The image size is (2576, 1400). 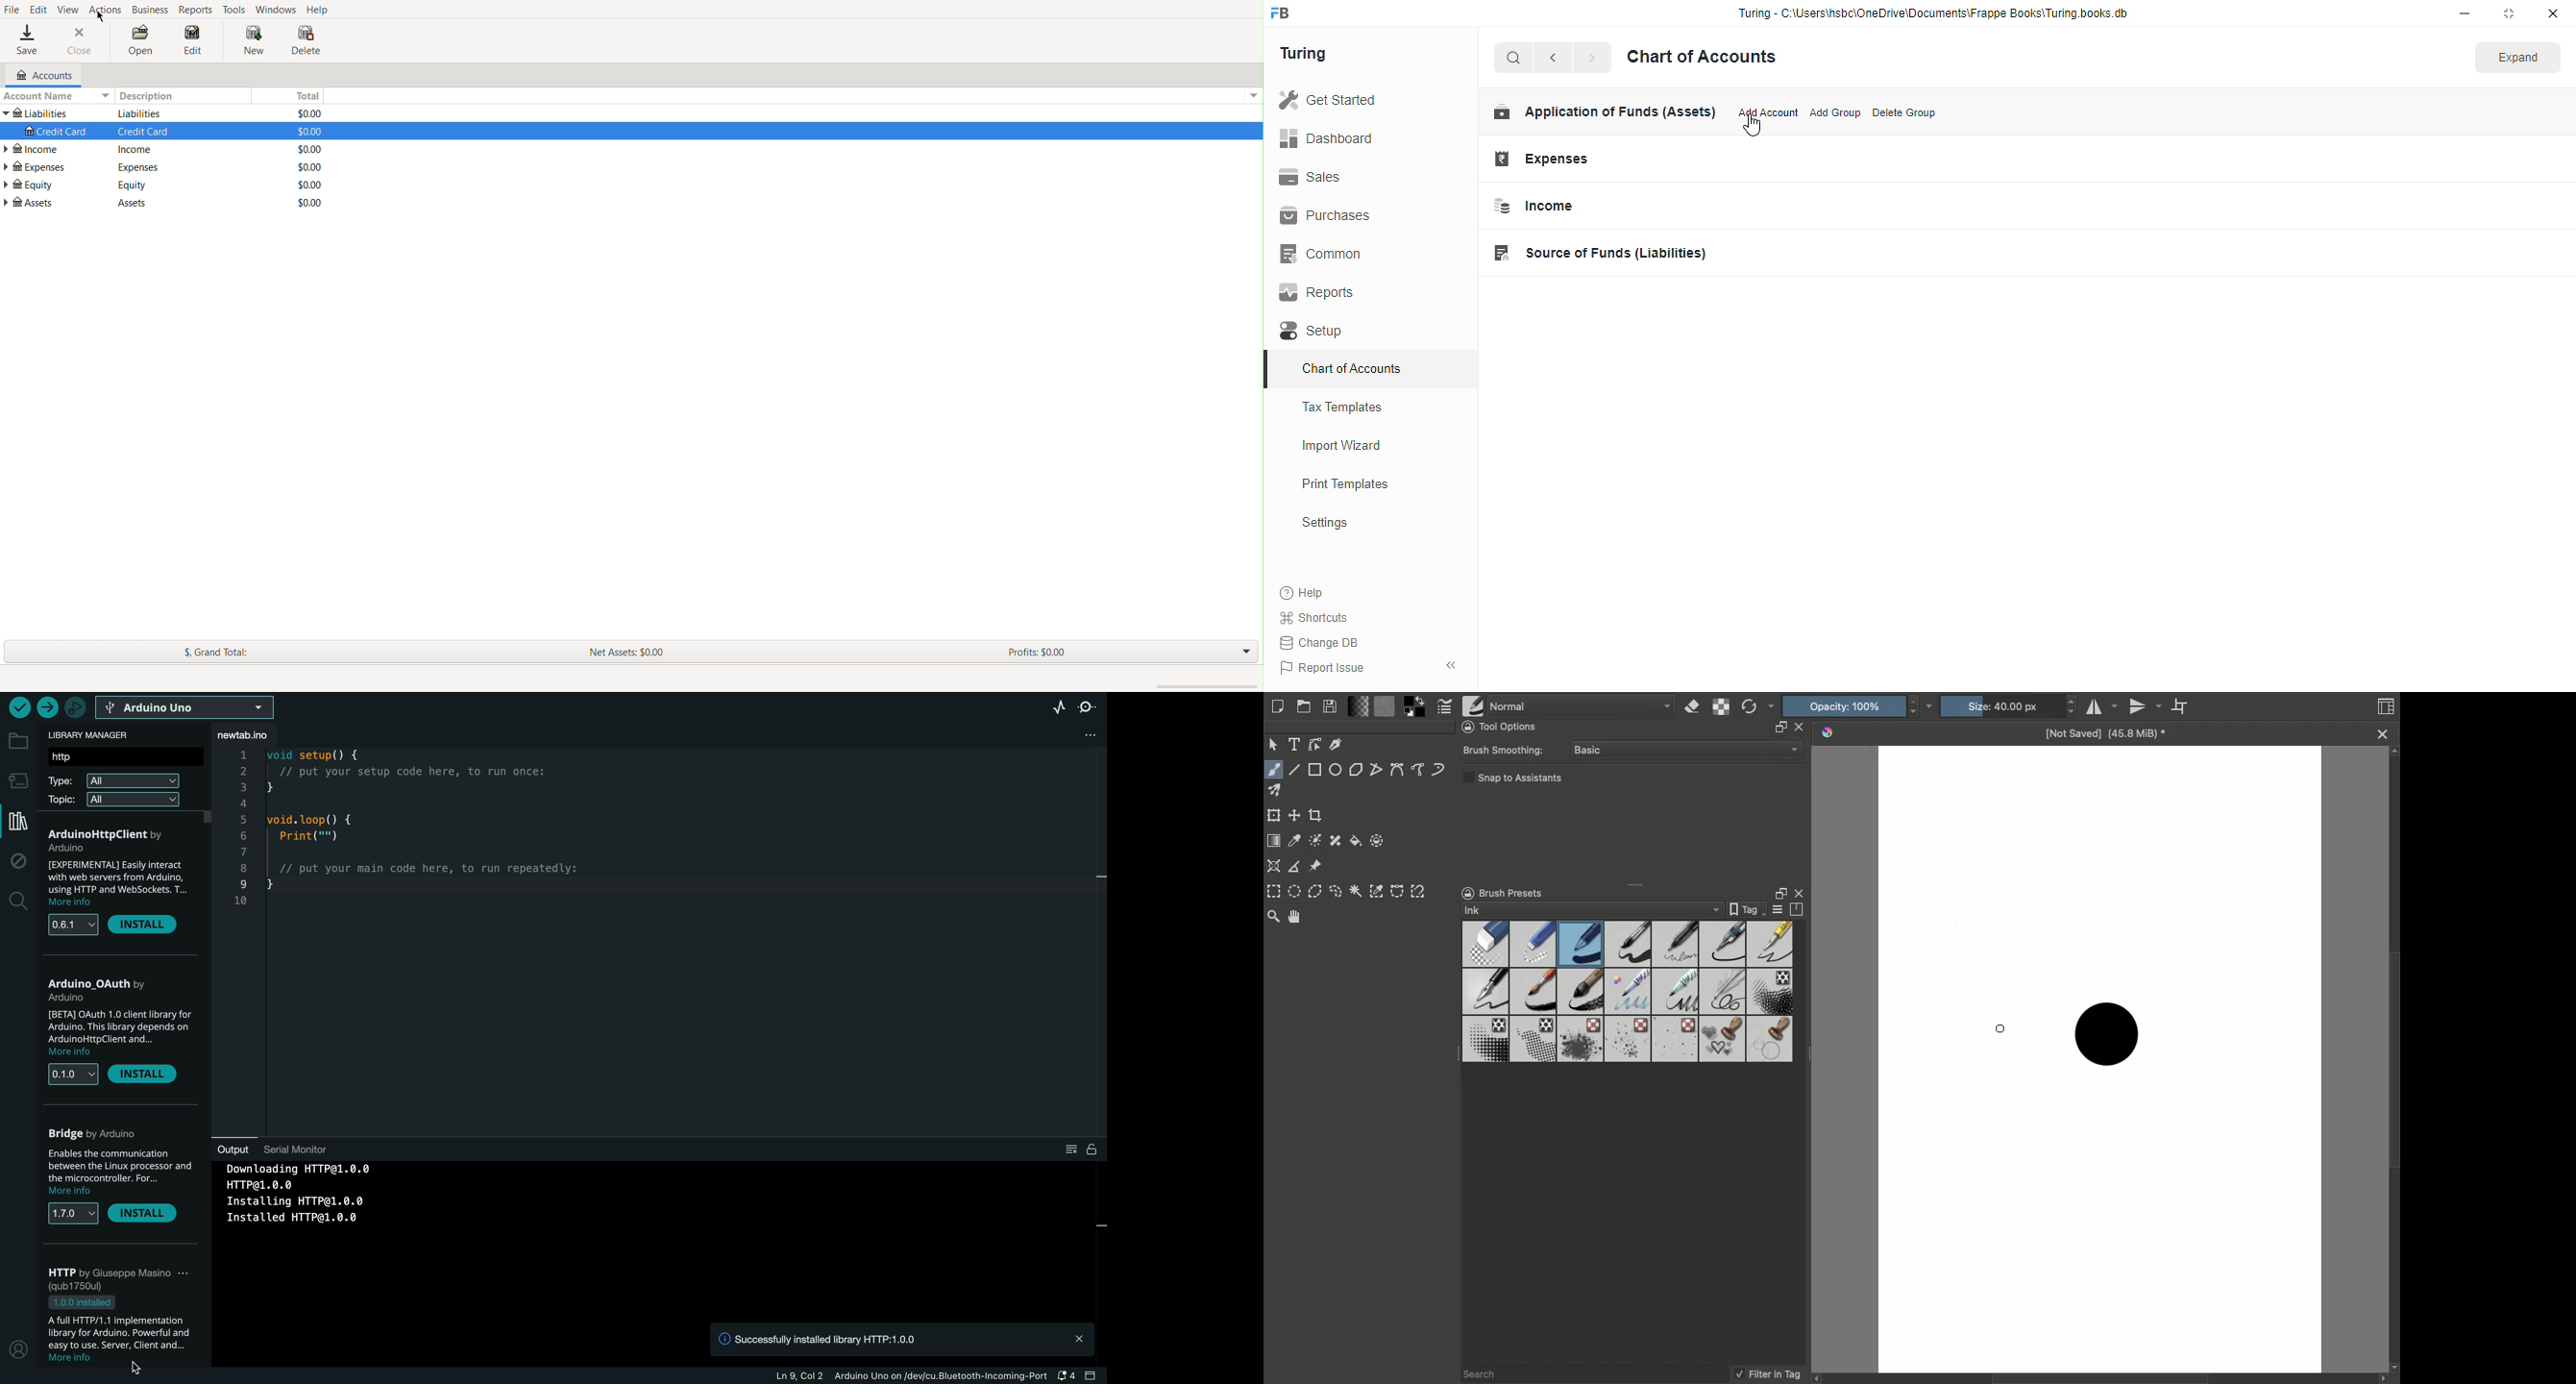 I want to click on tax templates, so click(x=1343, y=407).